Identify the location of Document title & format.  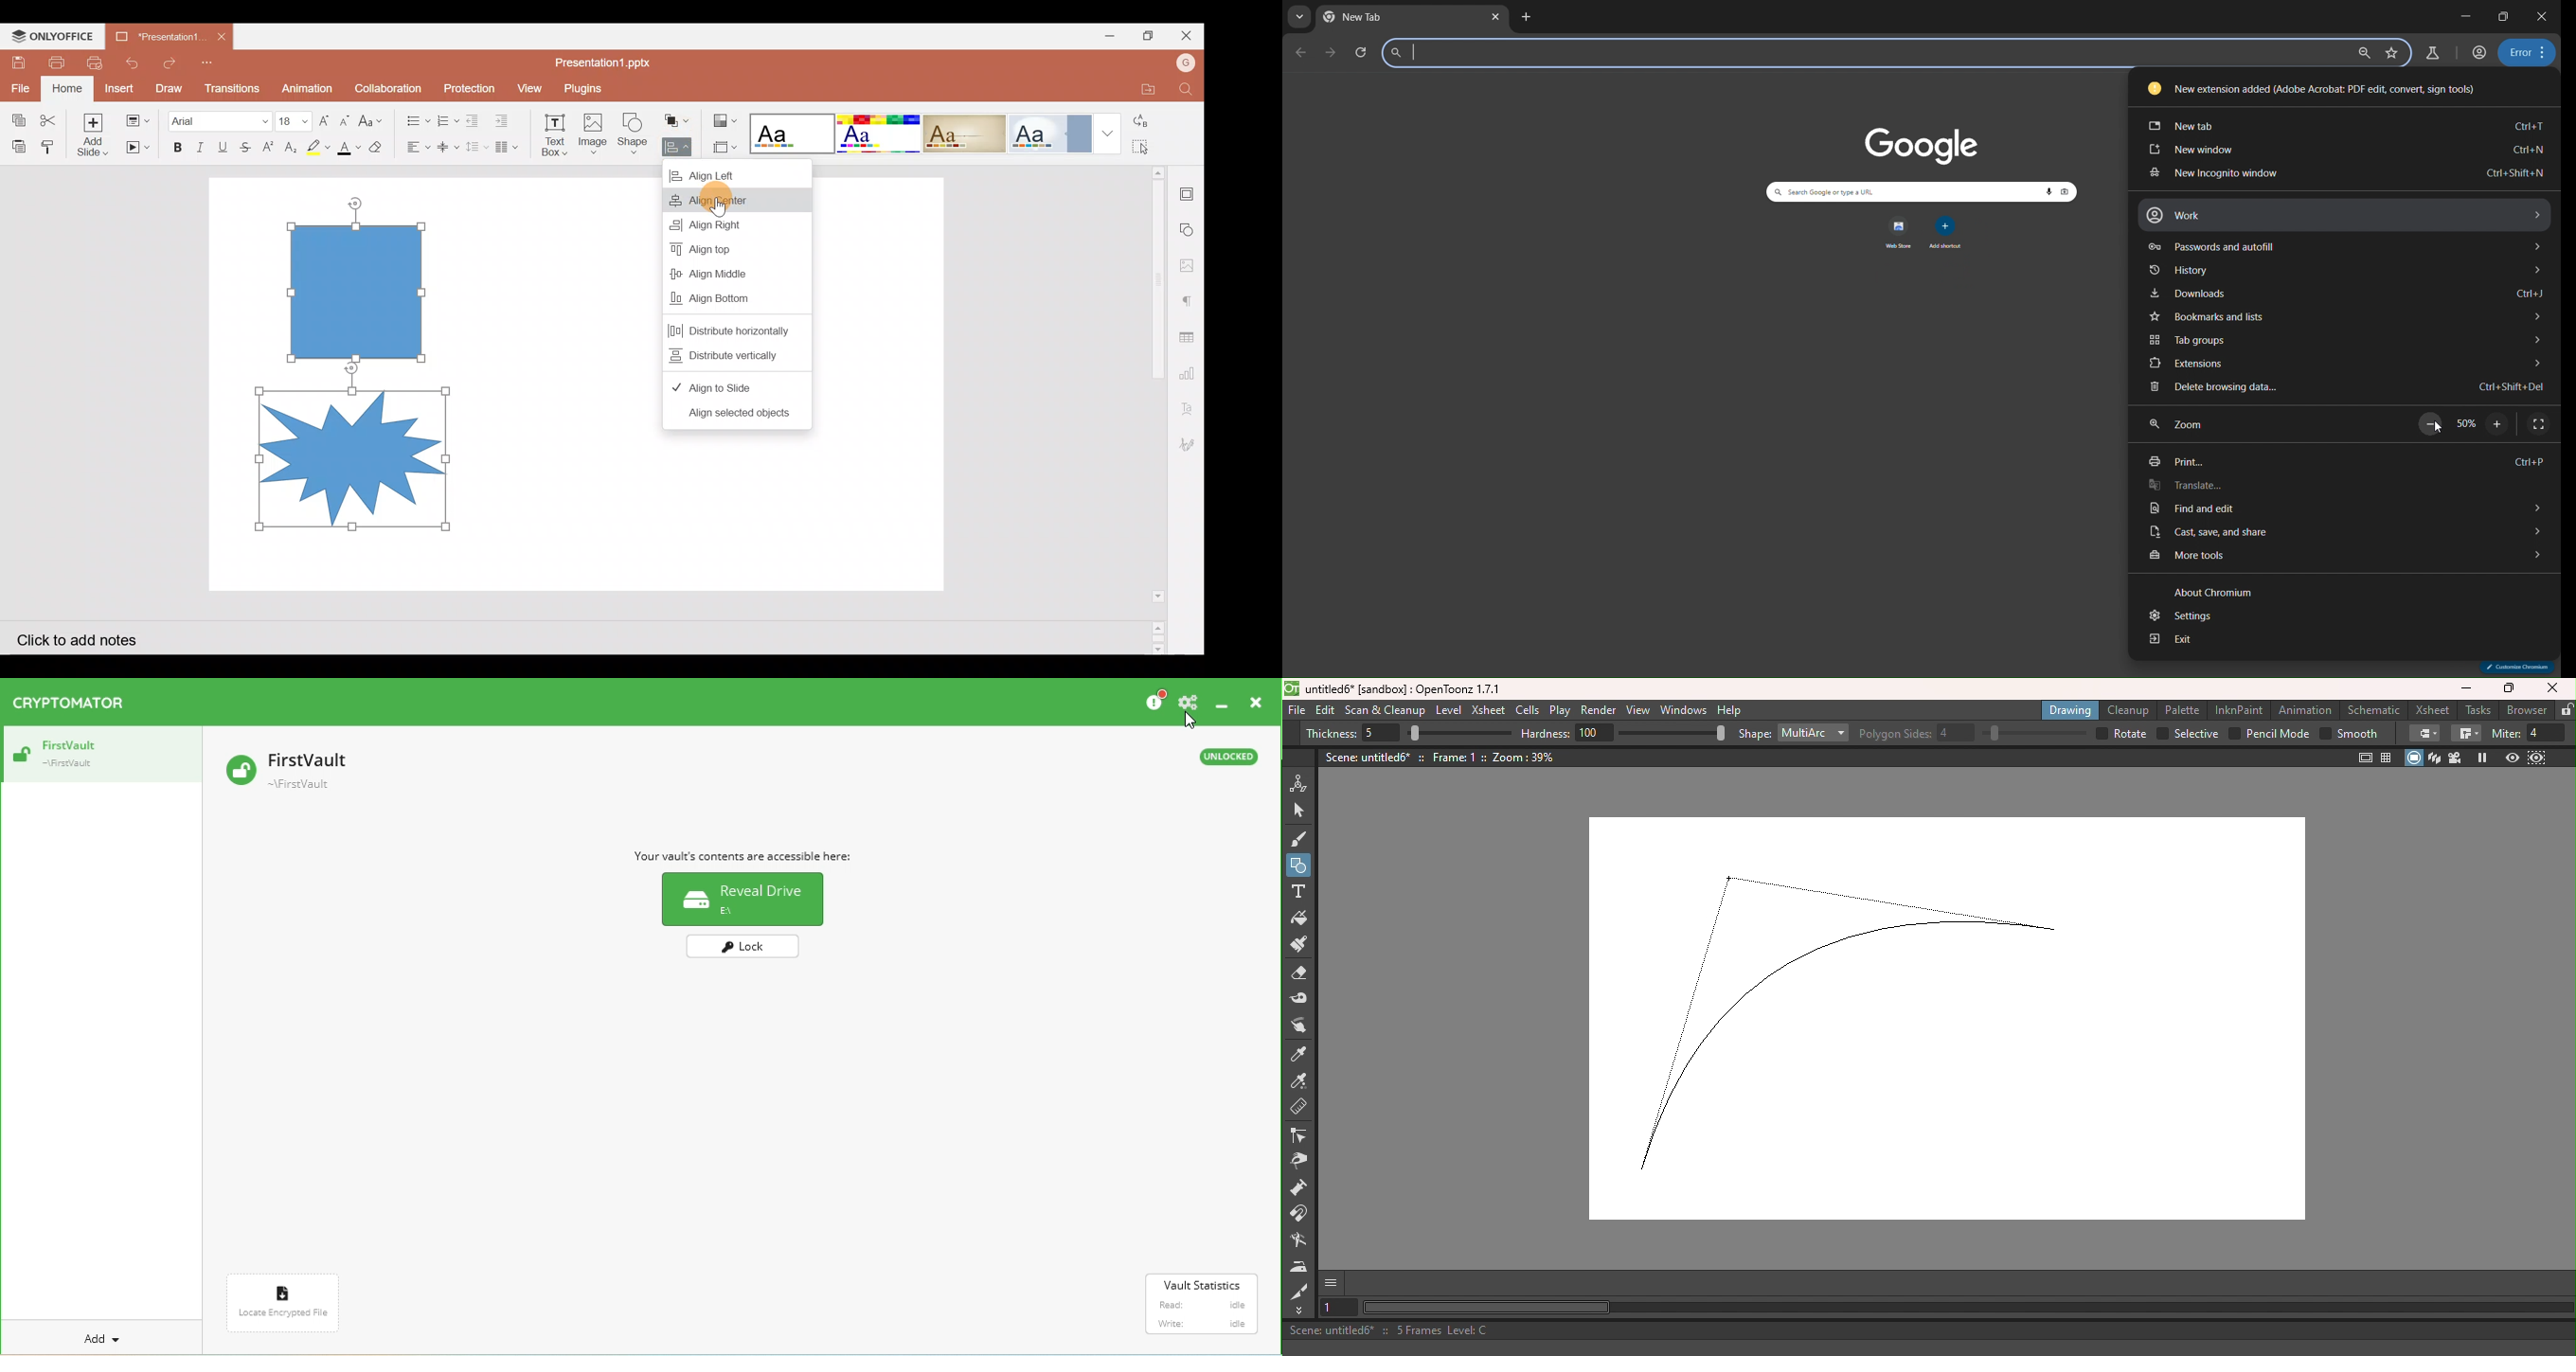
(607, 60).